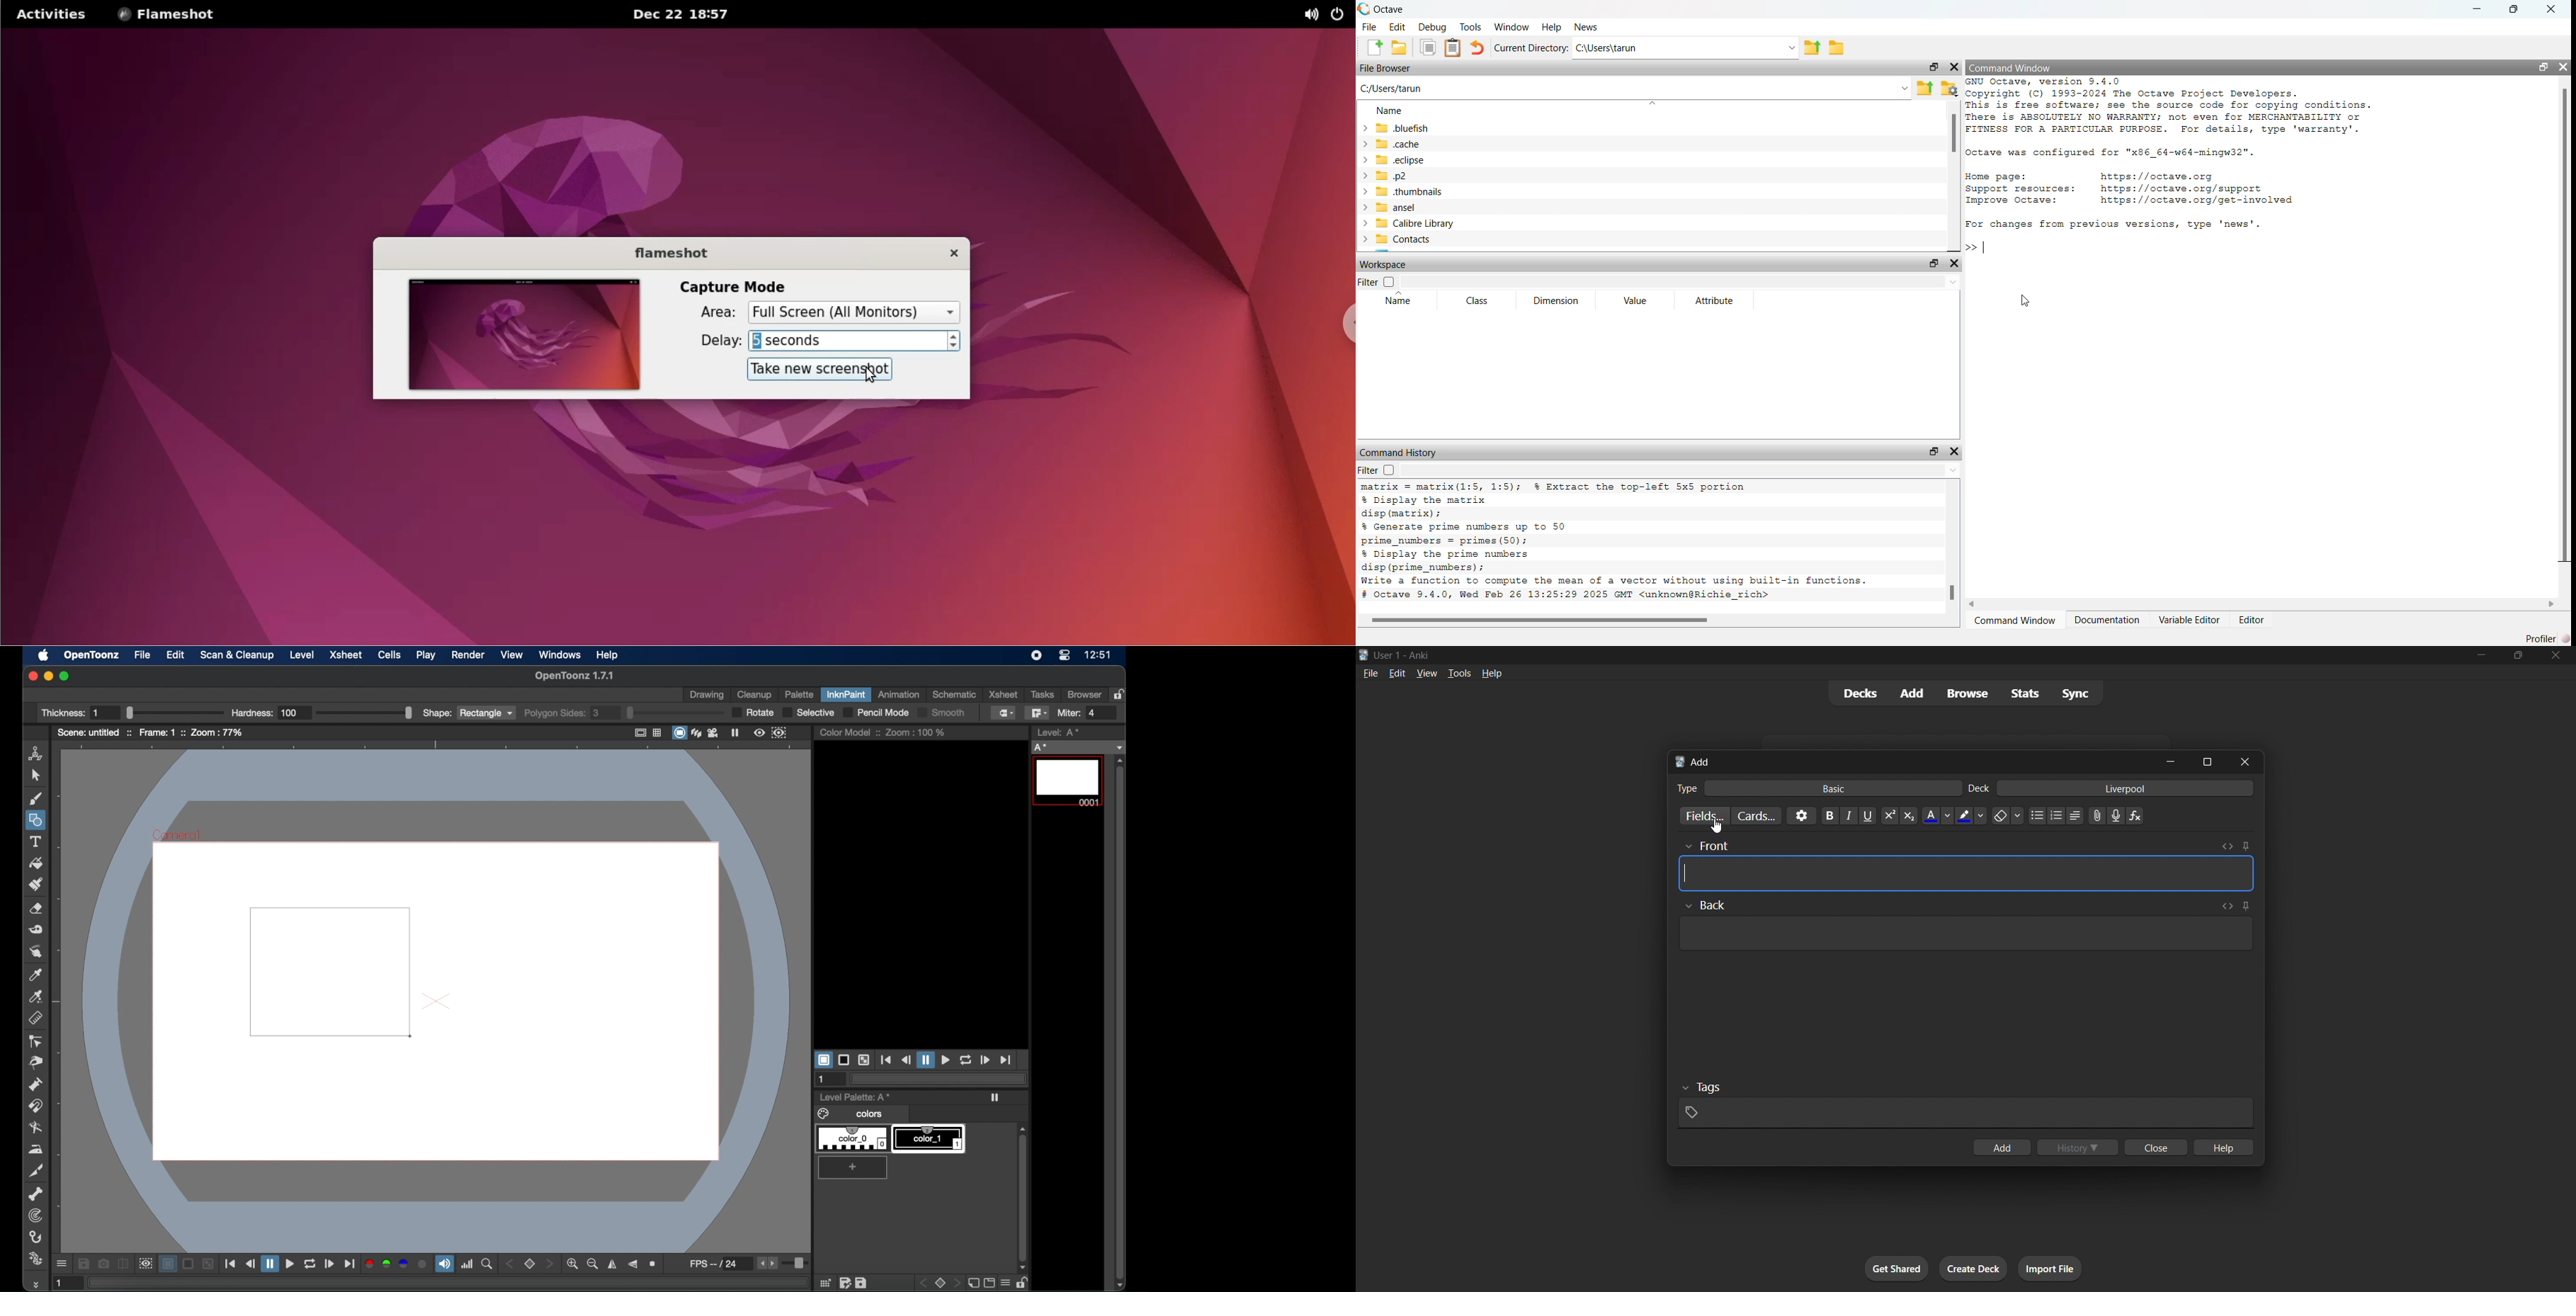 This screenshot has width=2576, height=1316. Describe the element at coordinates (1979, 788) in the screenshot. I see `Text` at that location.